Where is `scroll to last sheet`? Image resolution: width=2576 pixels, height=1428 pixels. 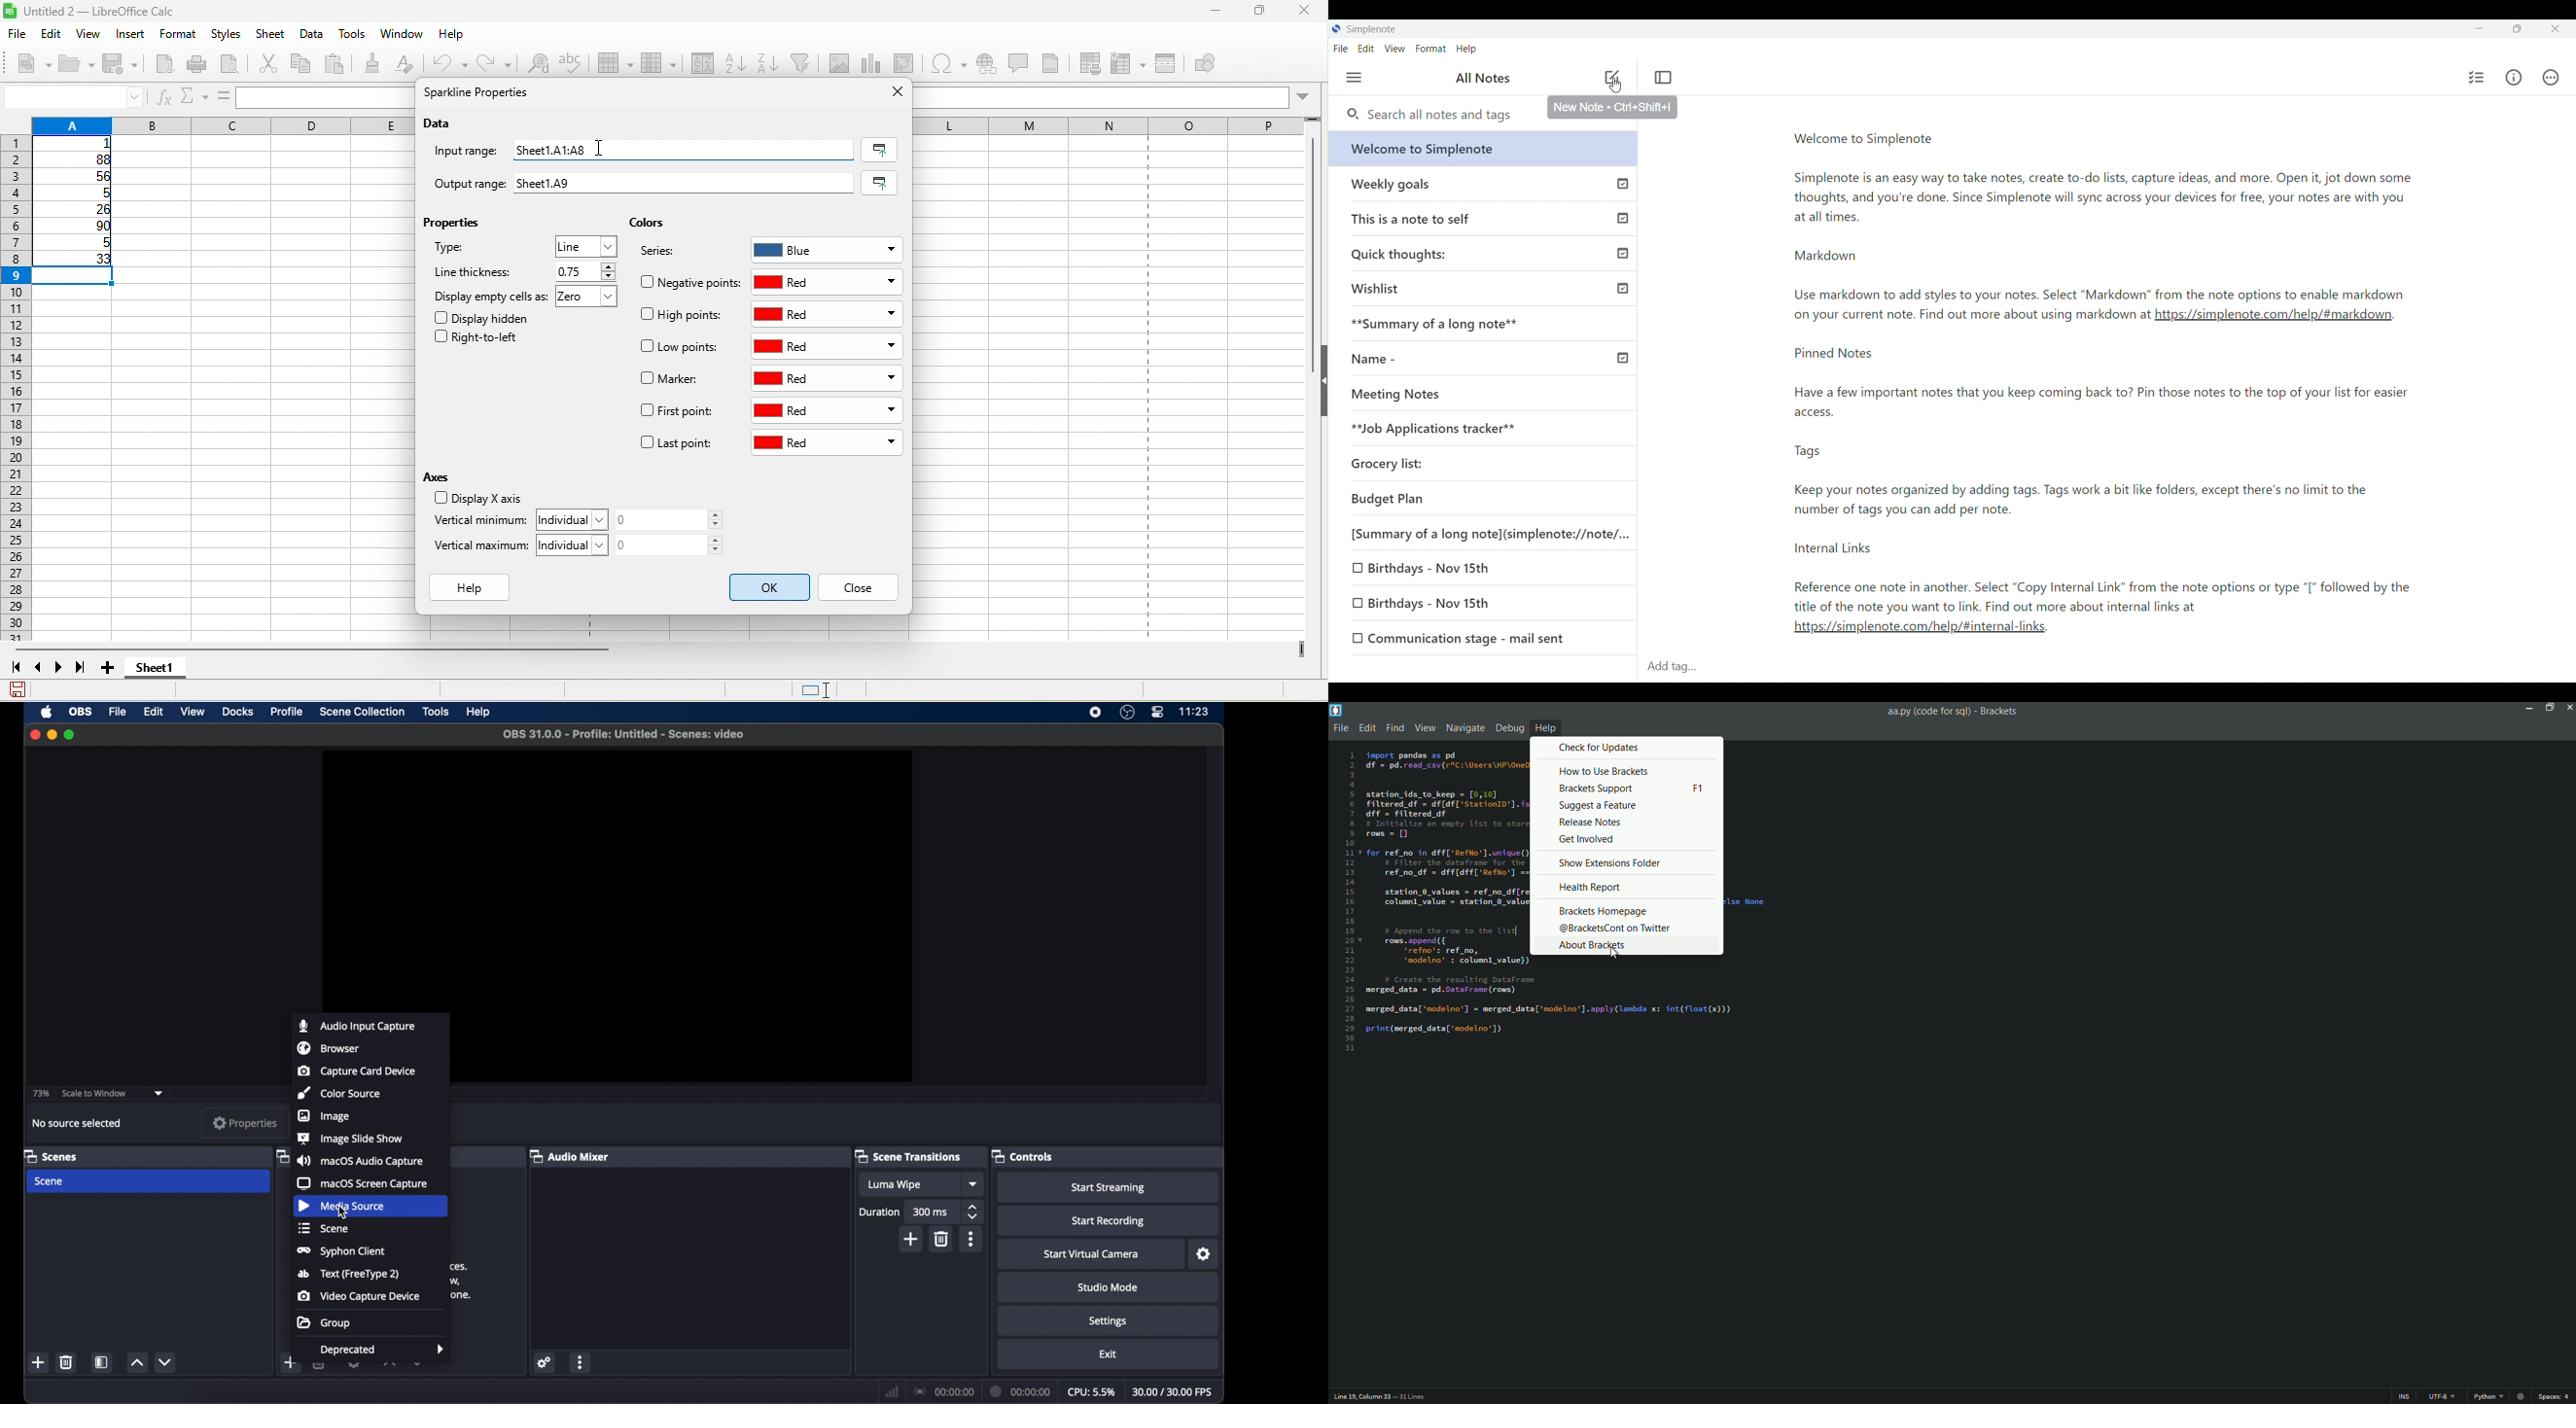
scroll to last sheet is located at coordinates (86, 670).